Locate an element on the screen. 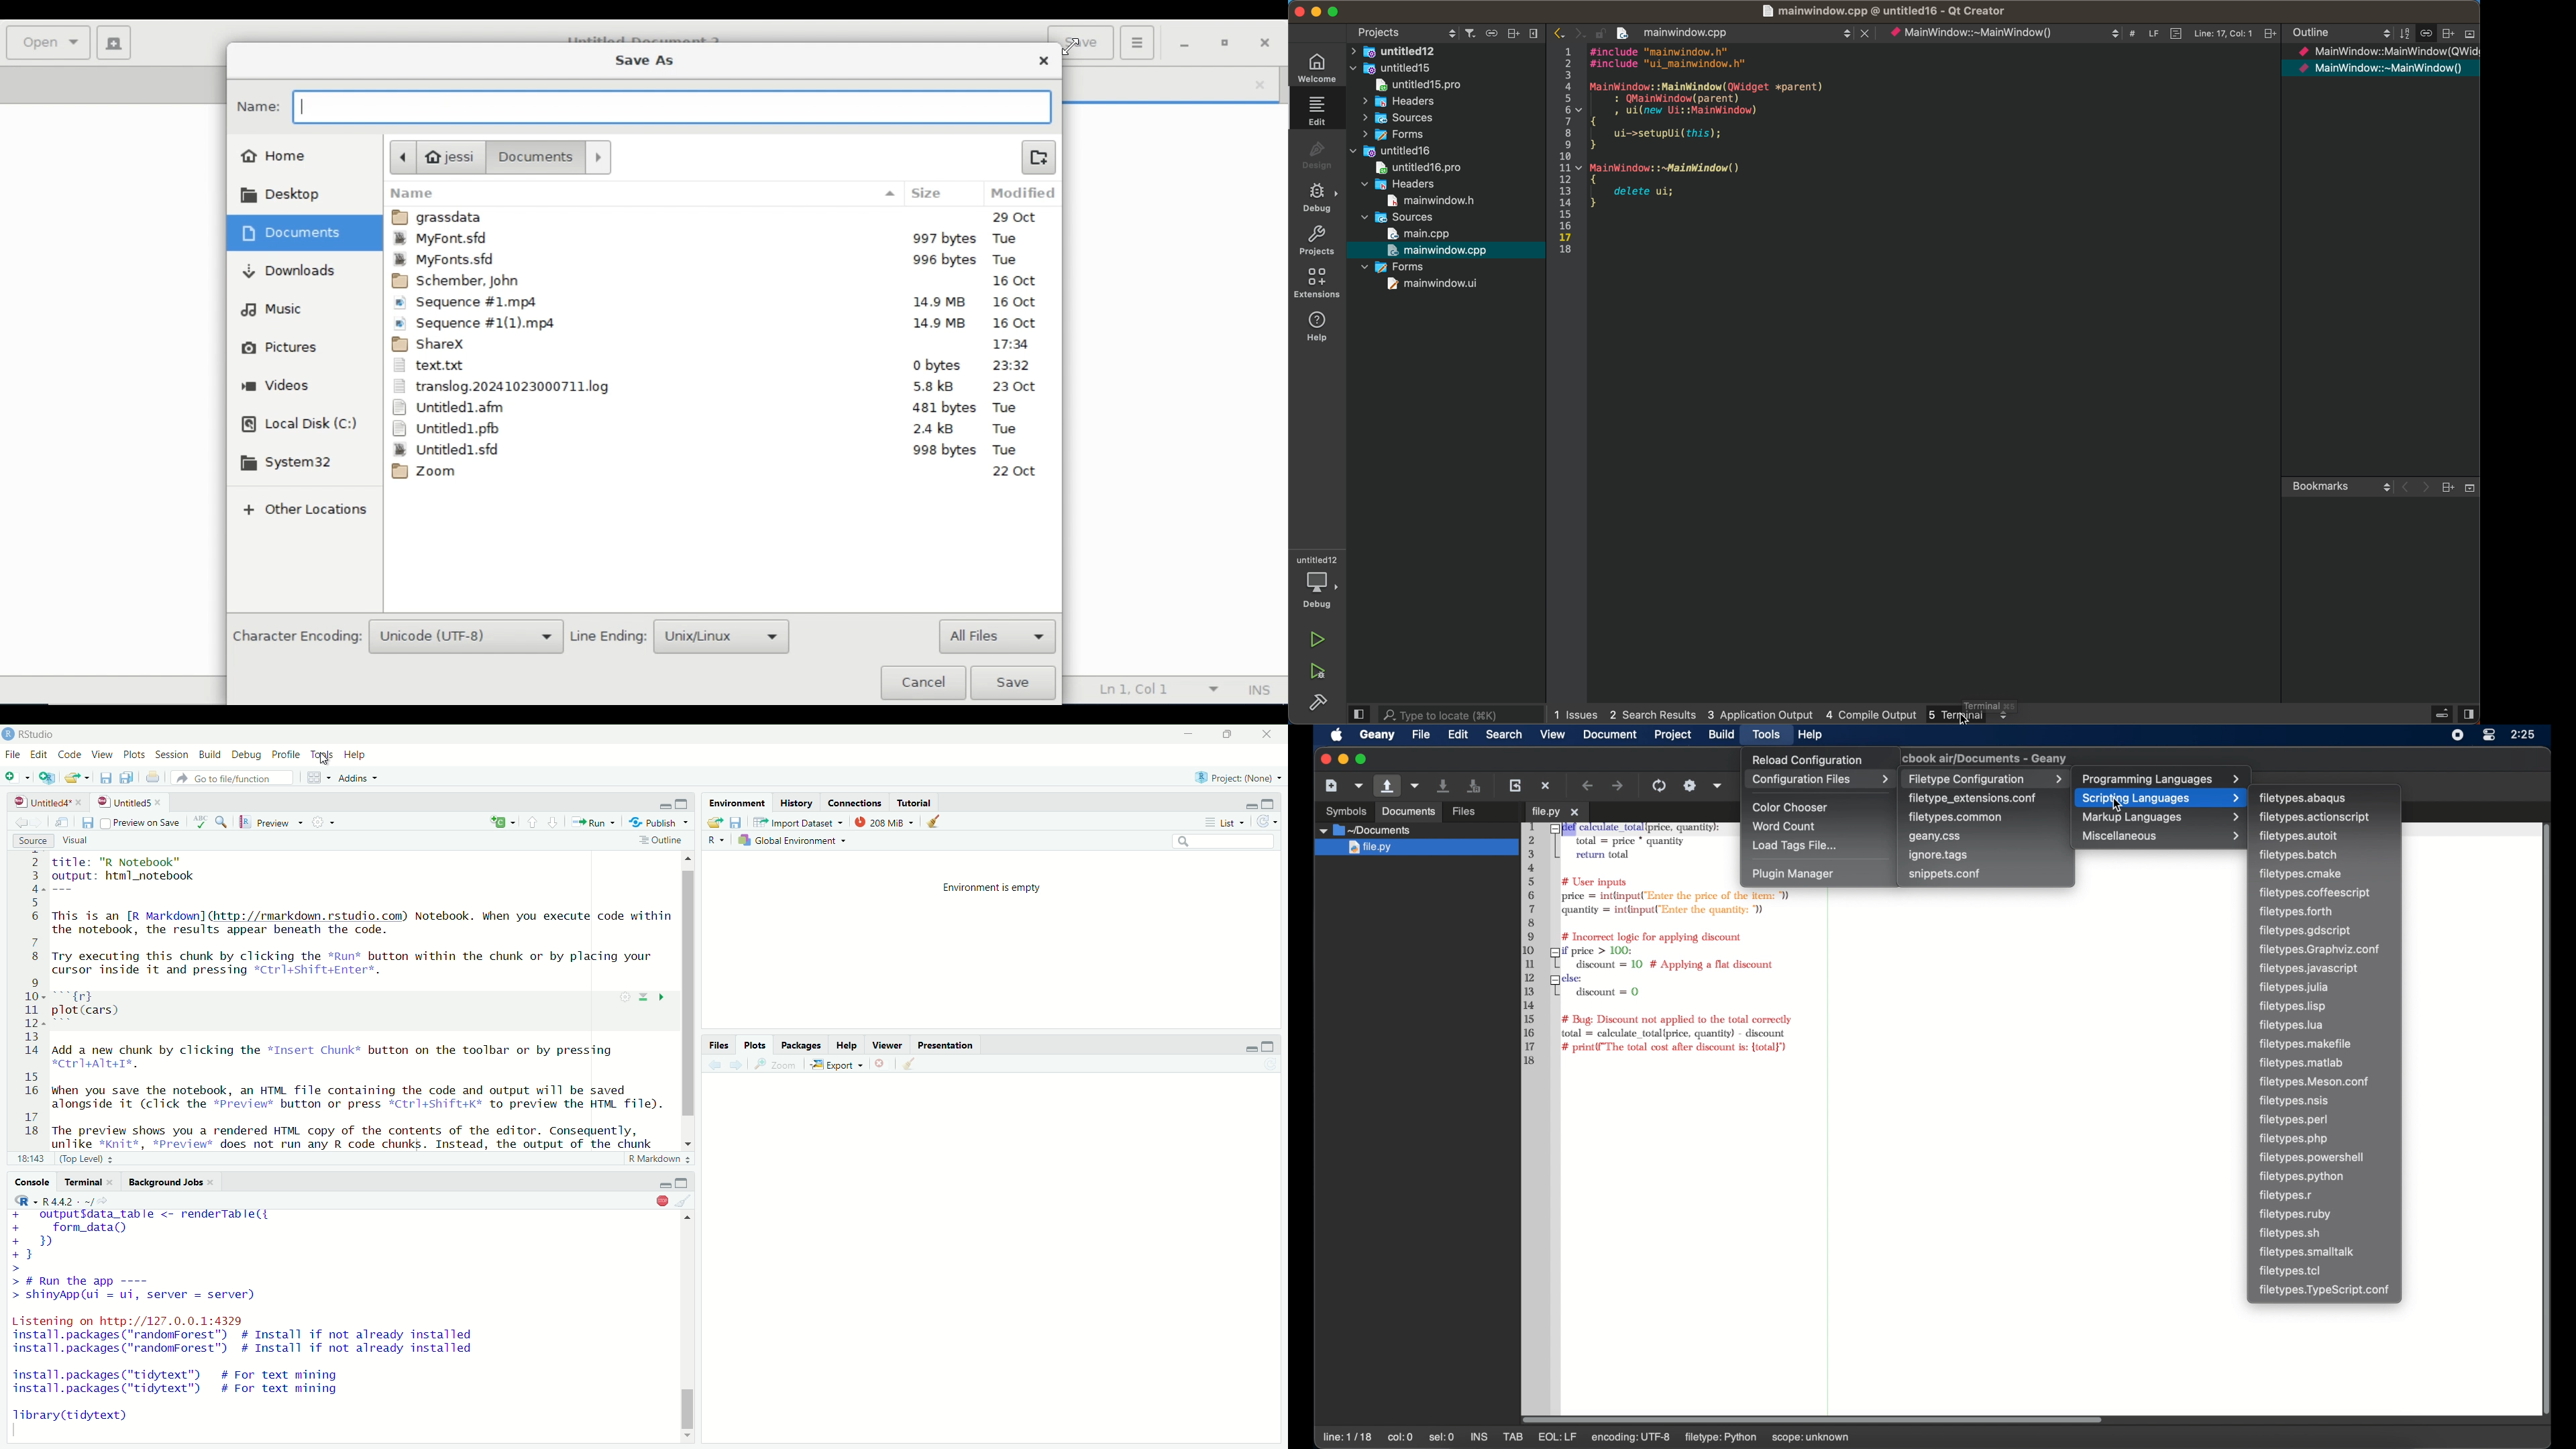 Image resolution: width=2576 pixels, height=1456 pixels. Connections is located at coordinates (855, 802).